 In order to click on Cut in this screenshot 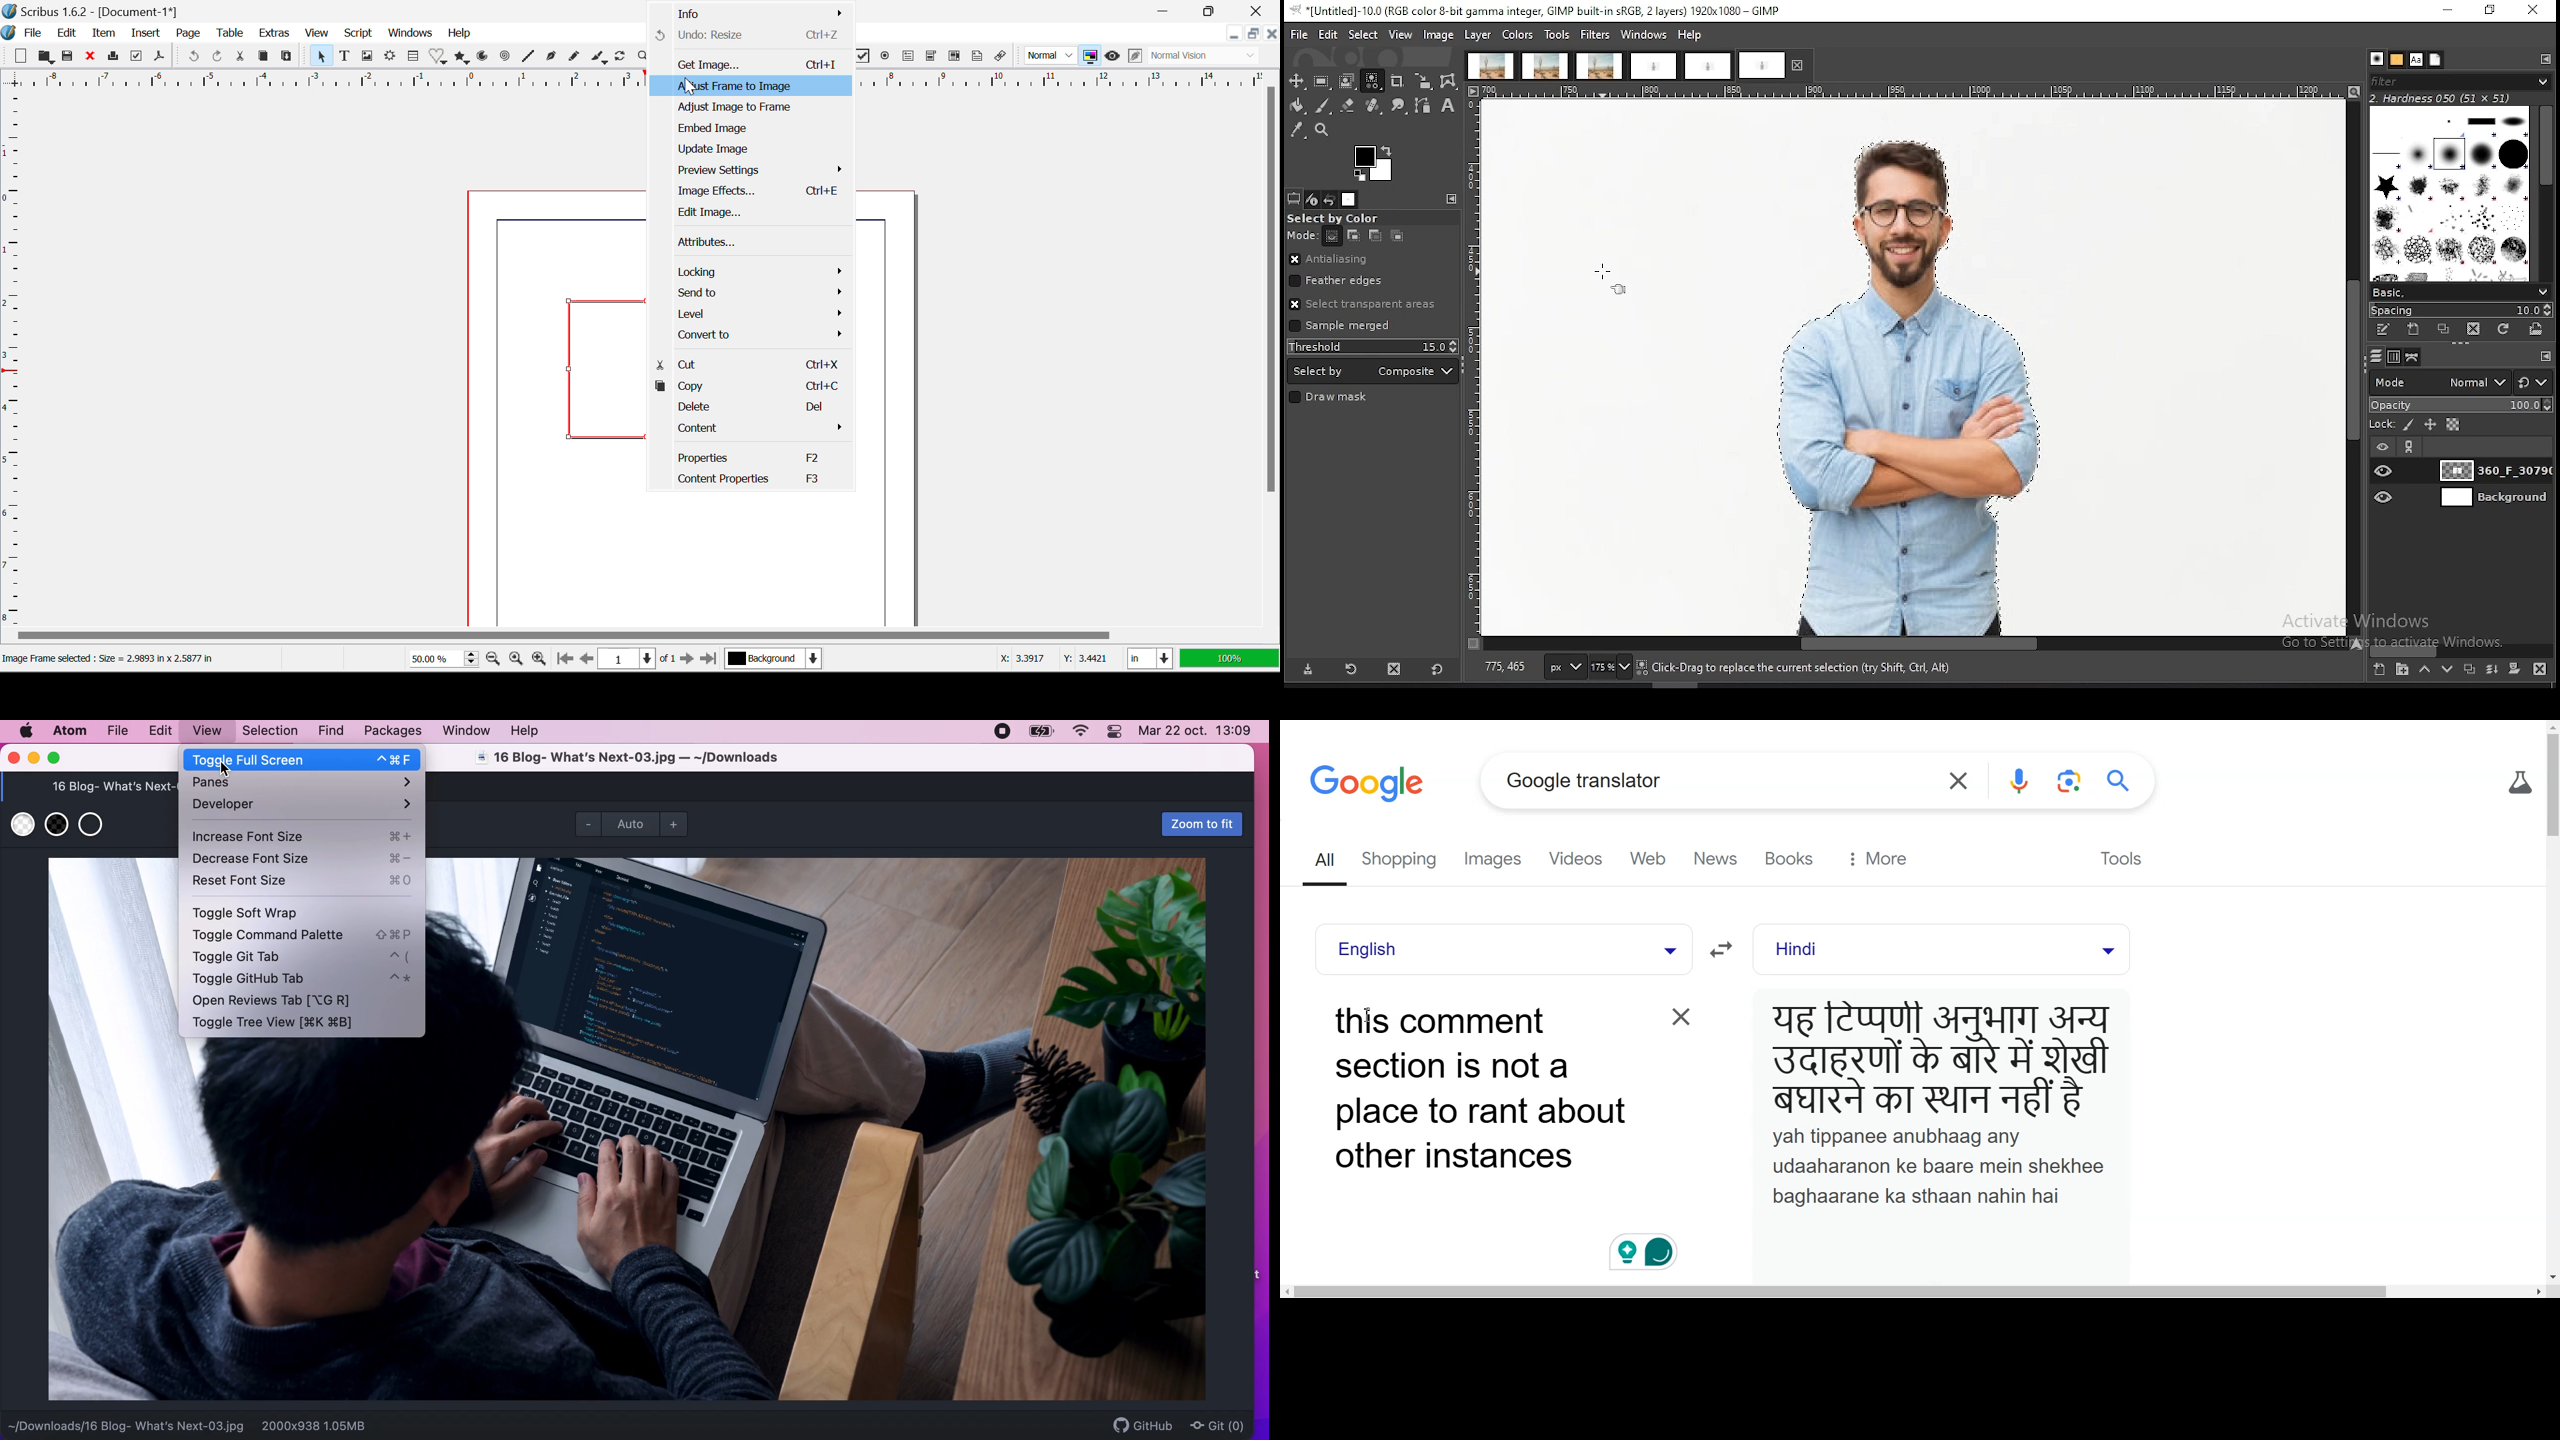, I will do `click(747, 364)`.